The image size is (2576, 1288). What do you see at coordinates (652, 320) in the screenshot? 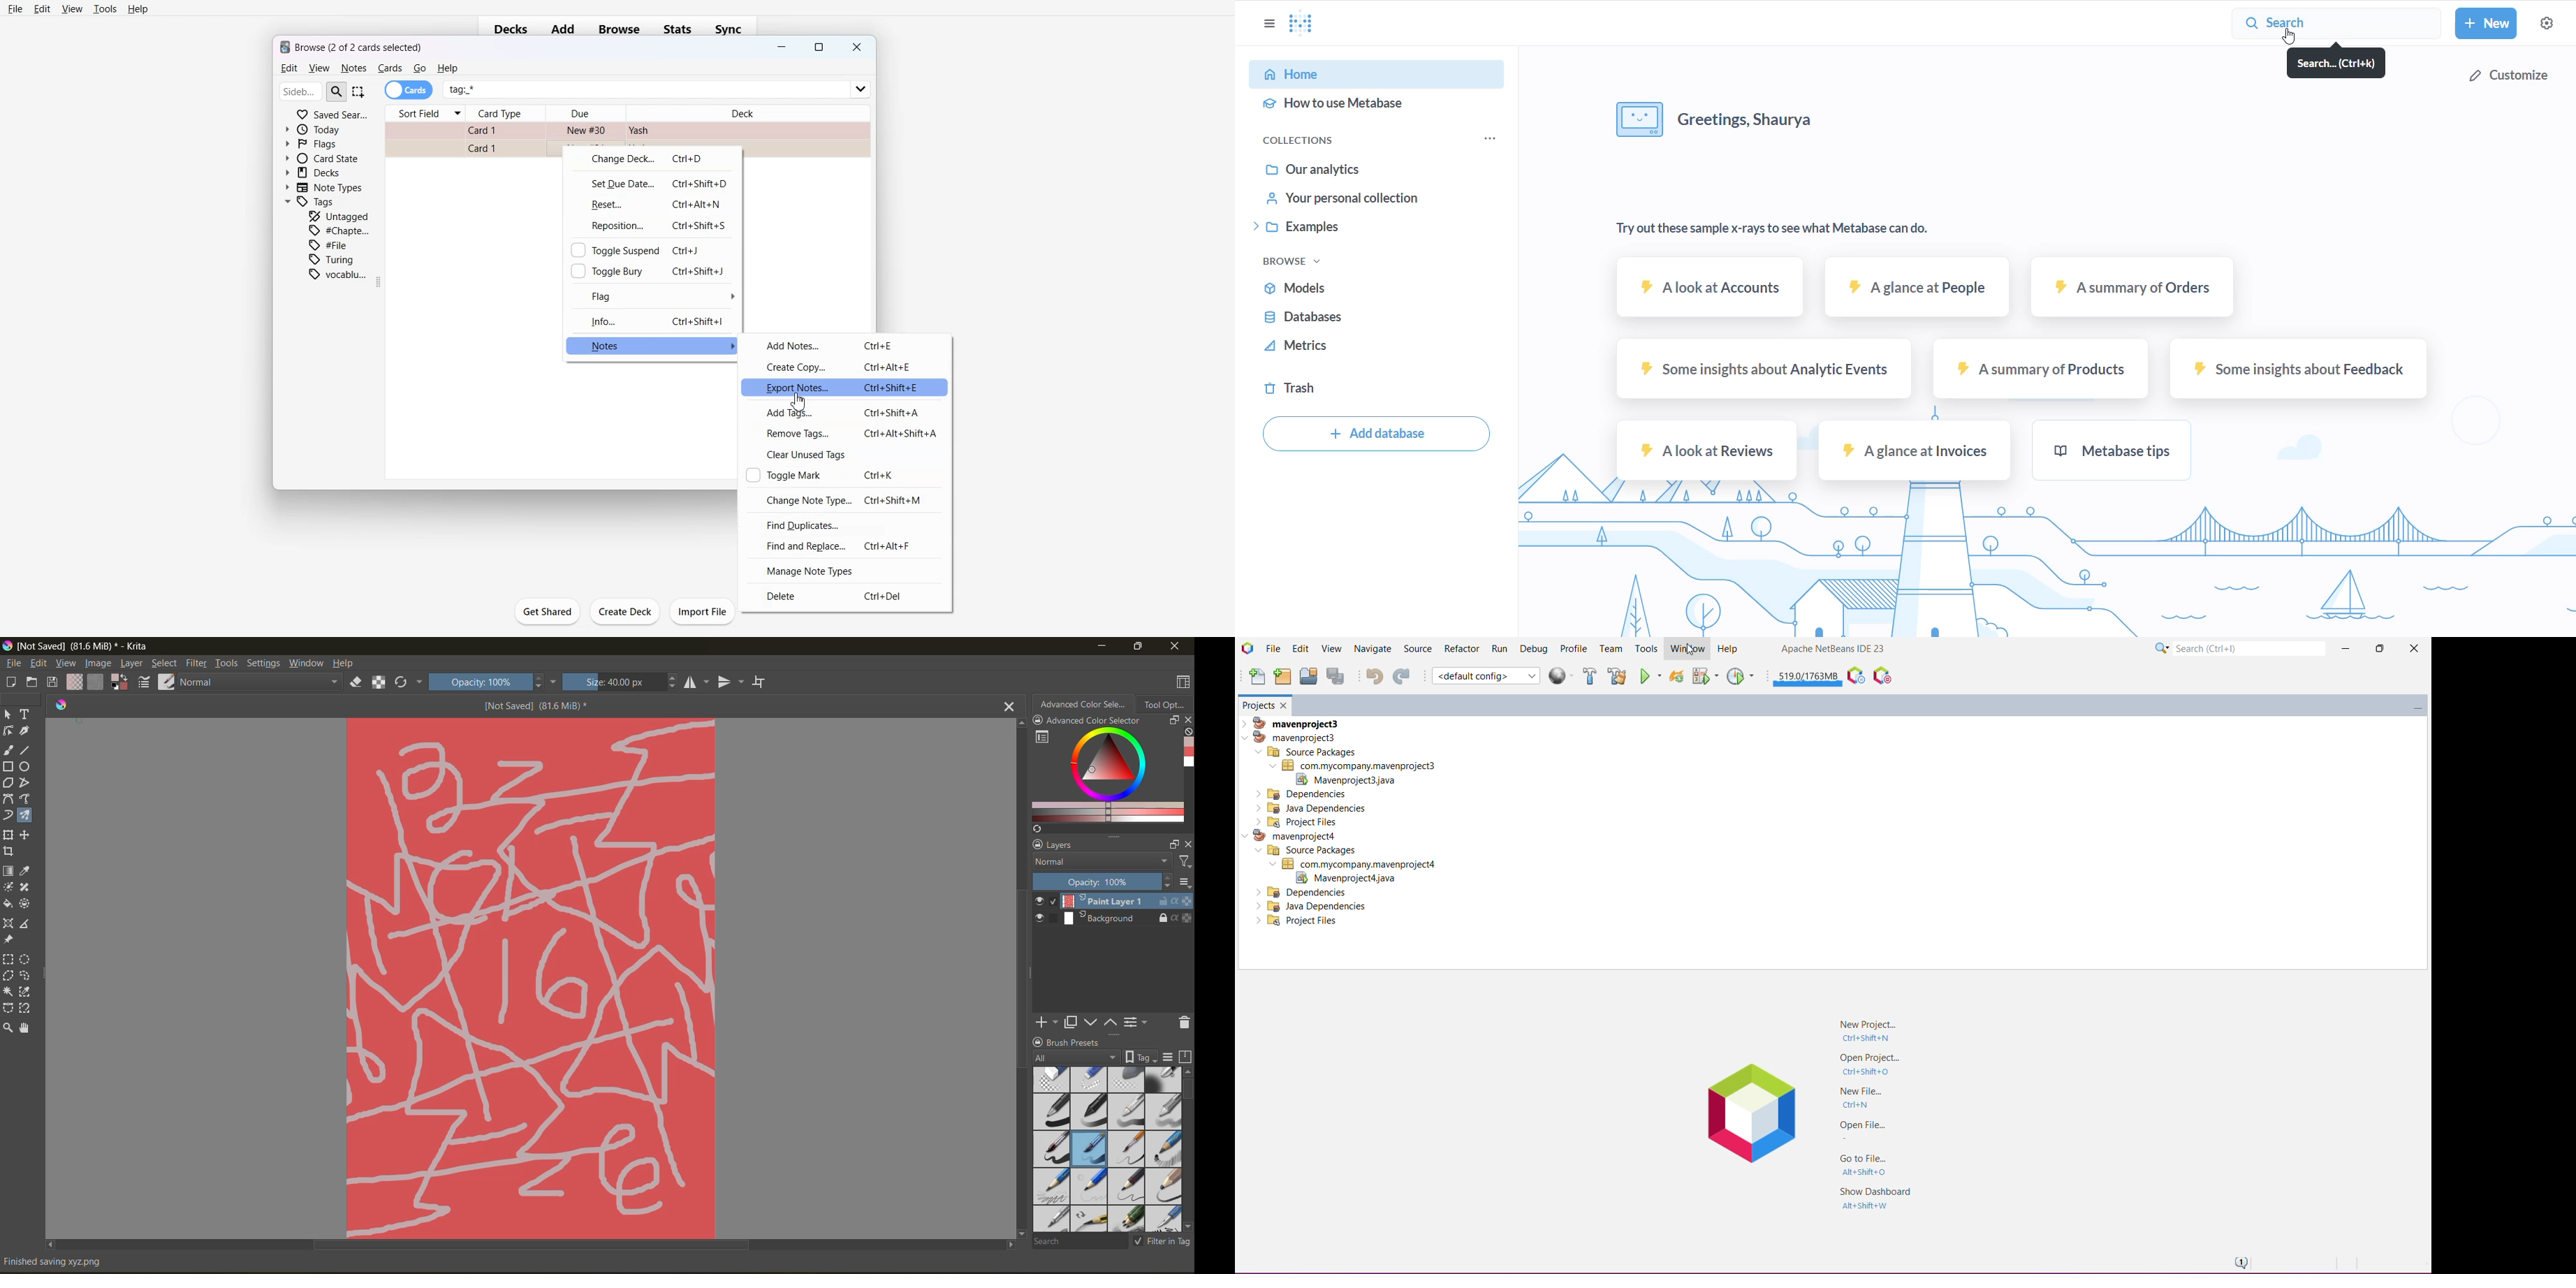
I see `Info` at bounding box center [652, 320].